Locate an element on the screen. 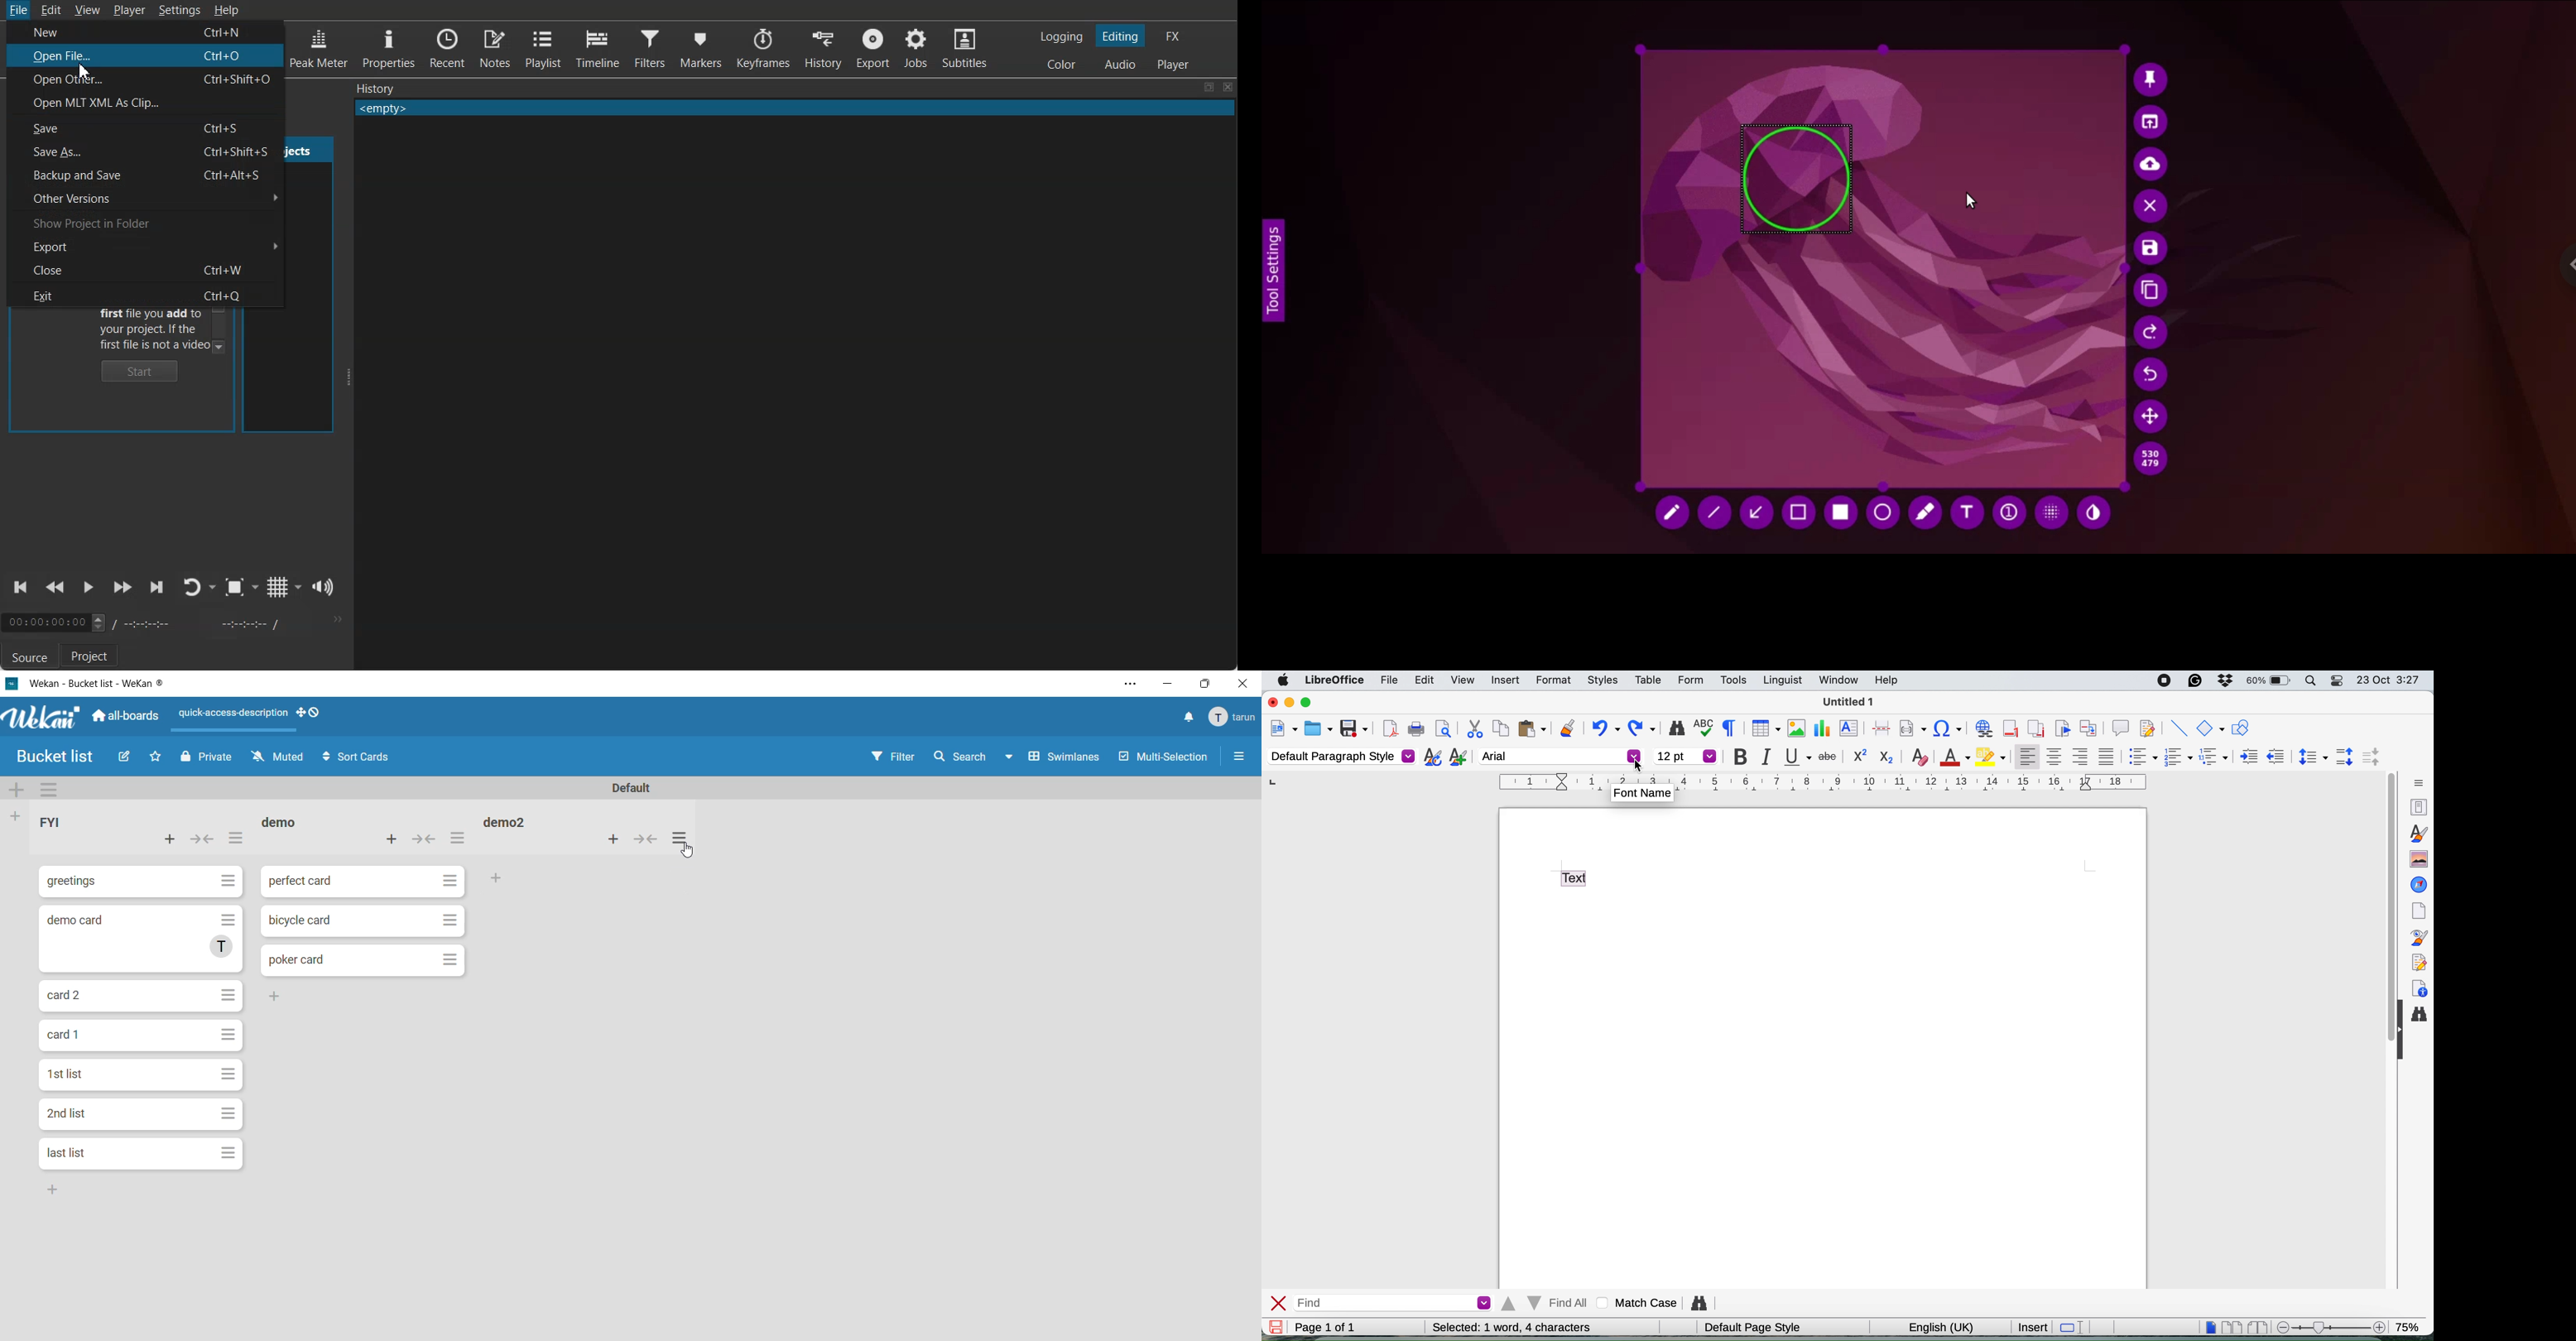  styles is located at coordinates (1598, 681).